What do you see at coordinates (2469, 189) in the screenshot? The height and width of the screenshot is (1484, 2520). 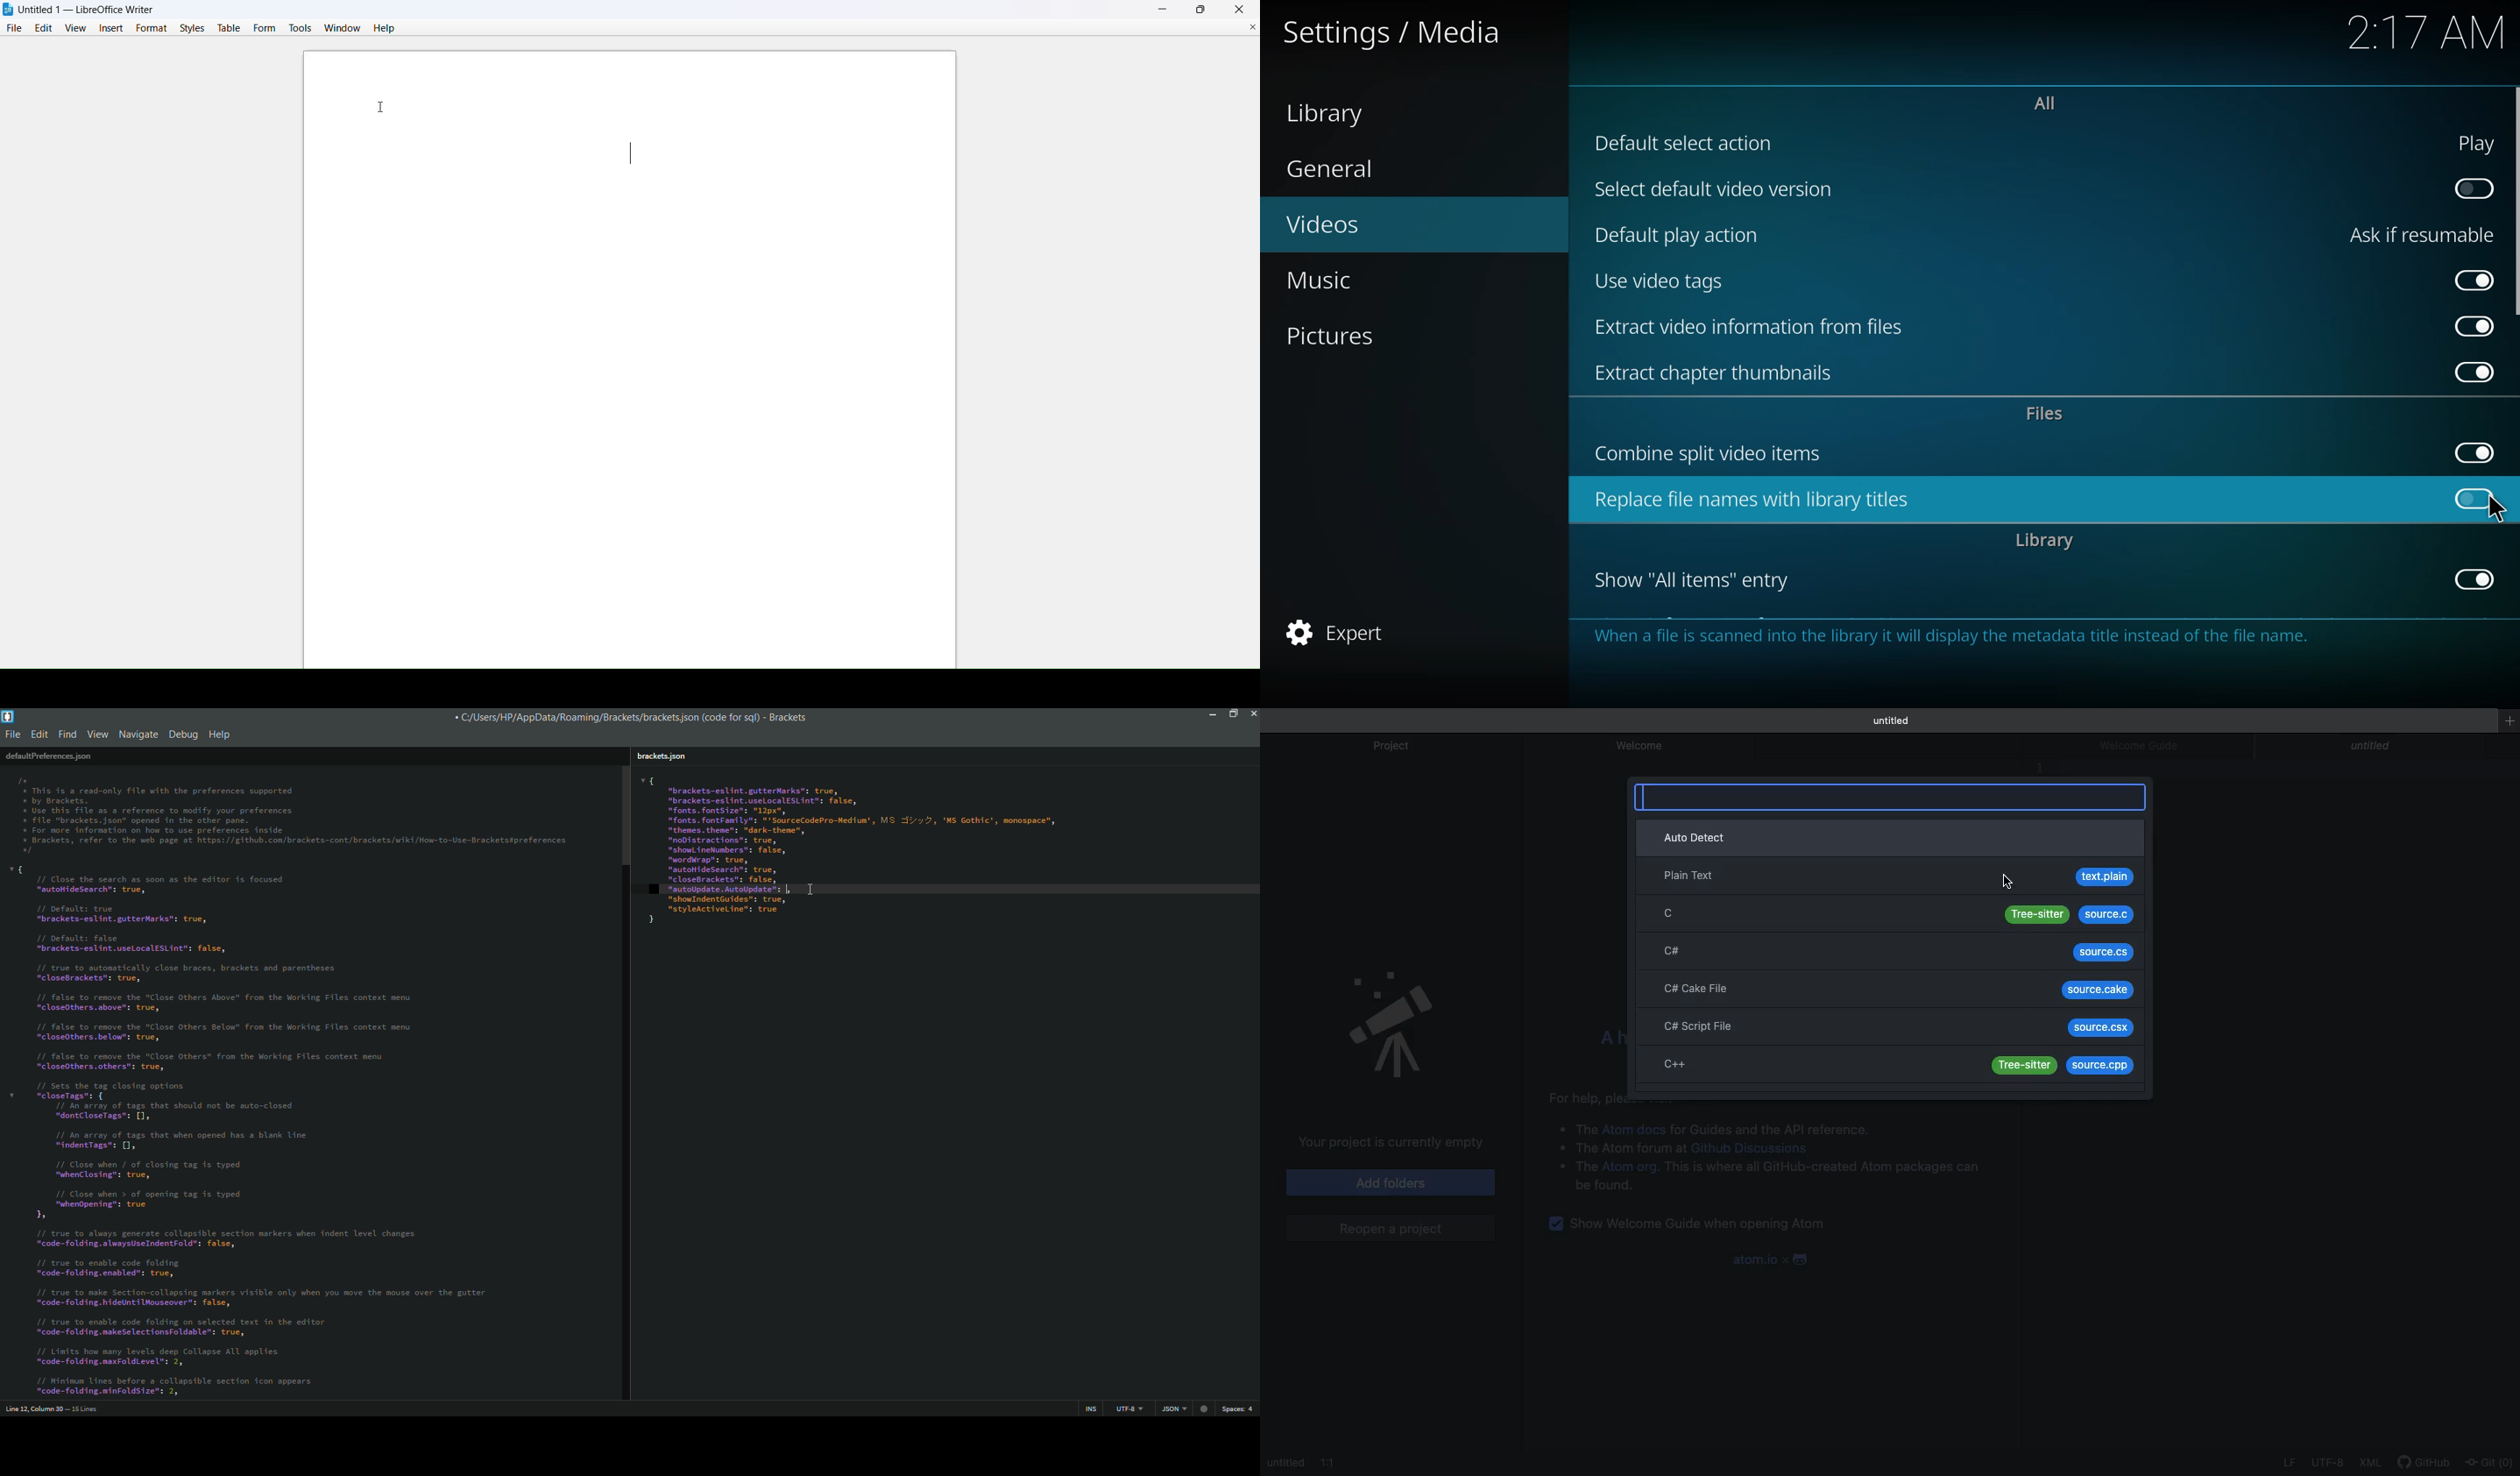 I see `click to enable` at bounding box center [2469, 189].